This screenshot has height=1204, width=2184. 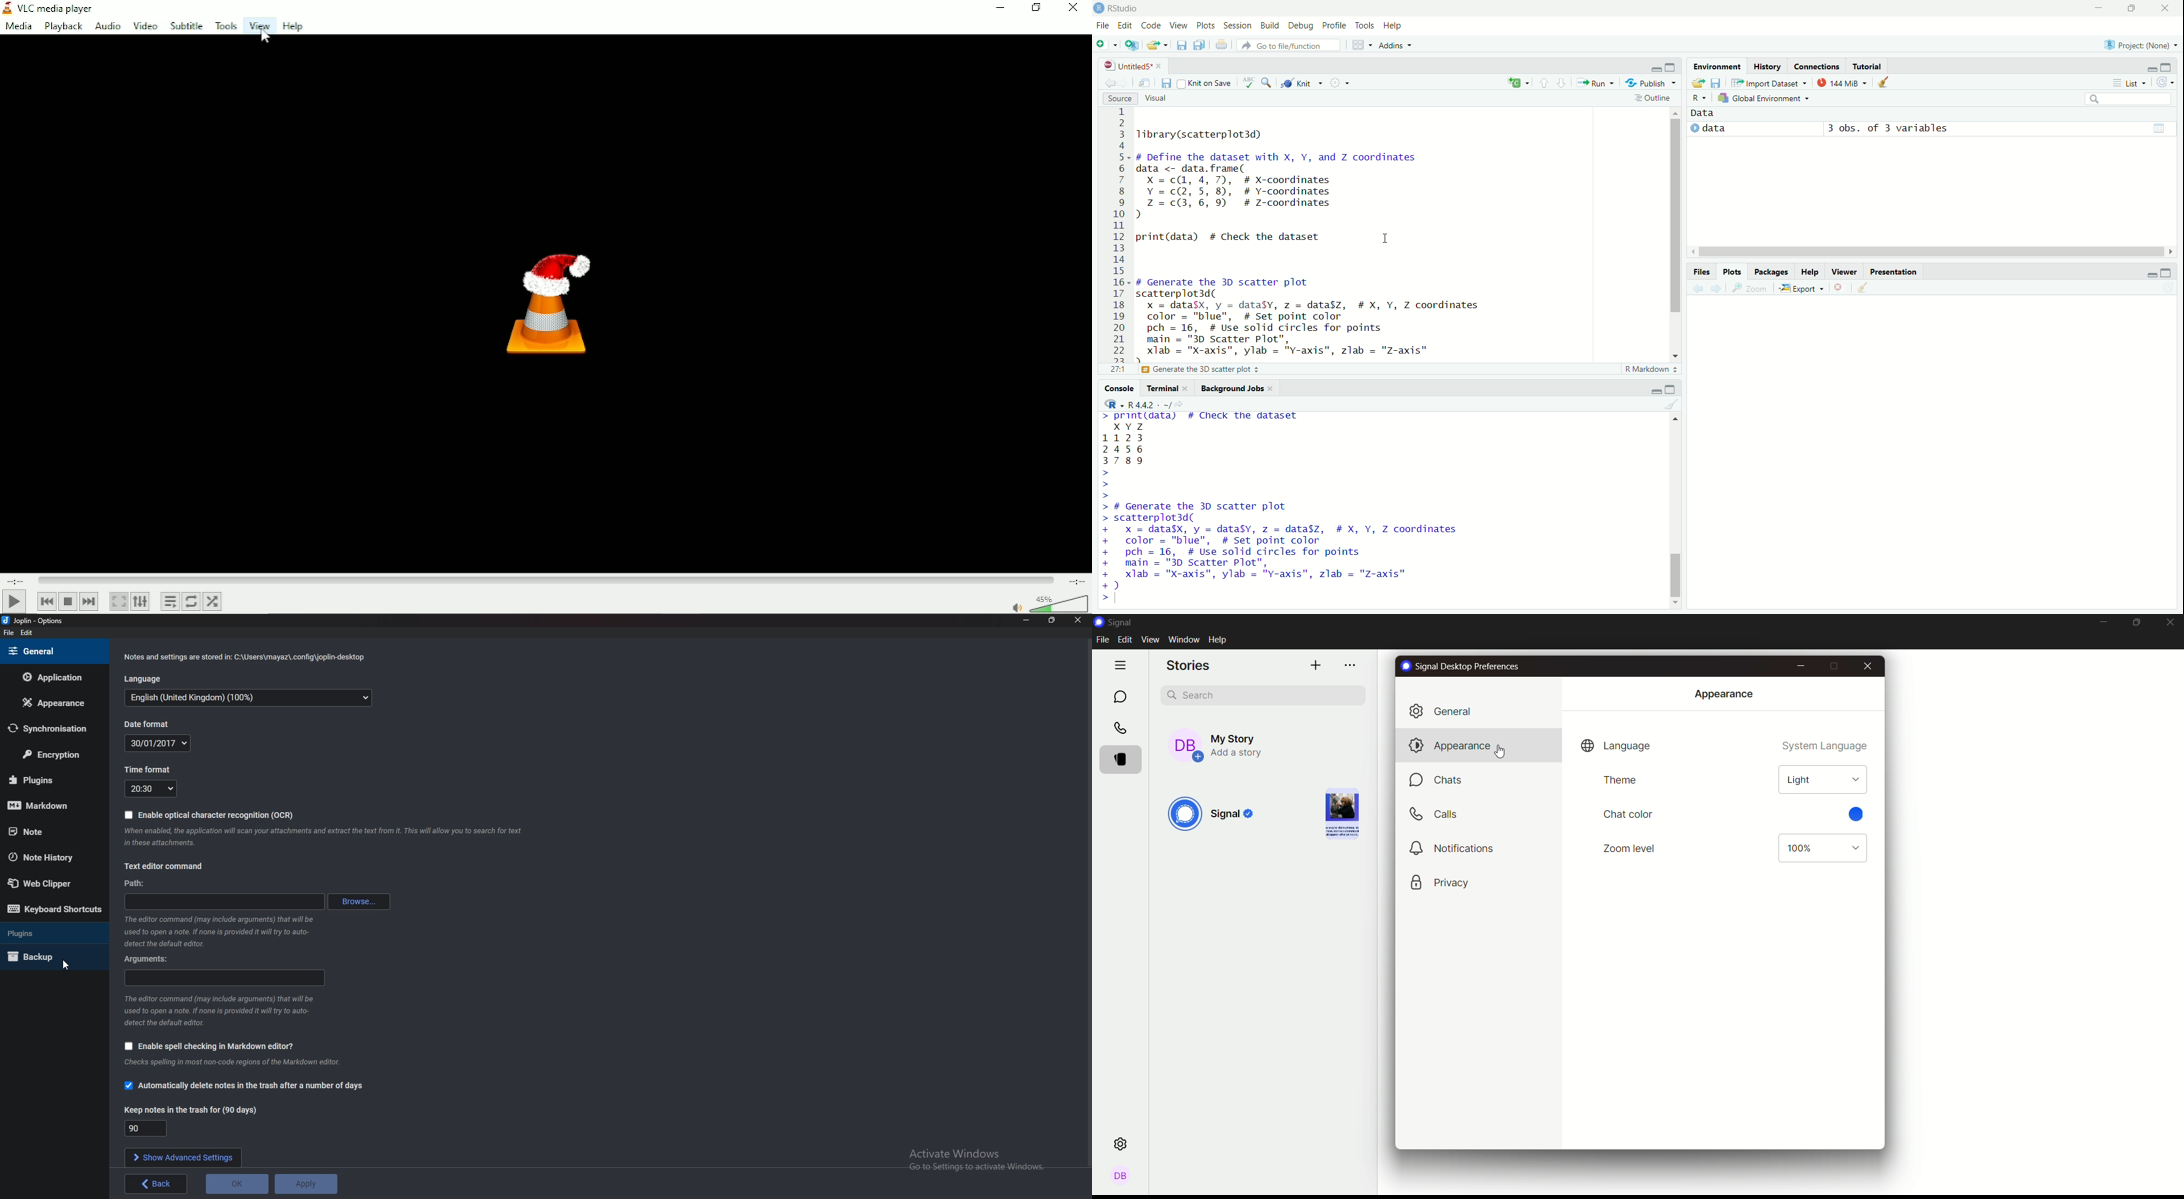 What do you see at coordinates (237, 1185) in the screenshot?
I see `O K` at bounding box center [237, 1185].